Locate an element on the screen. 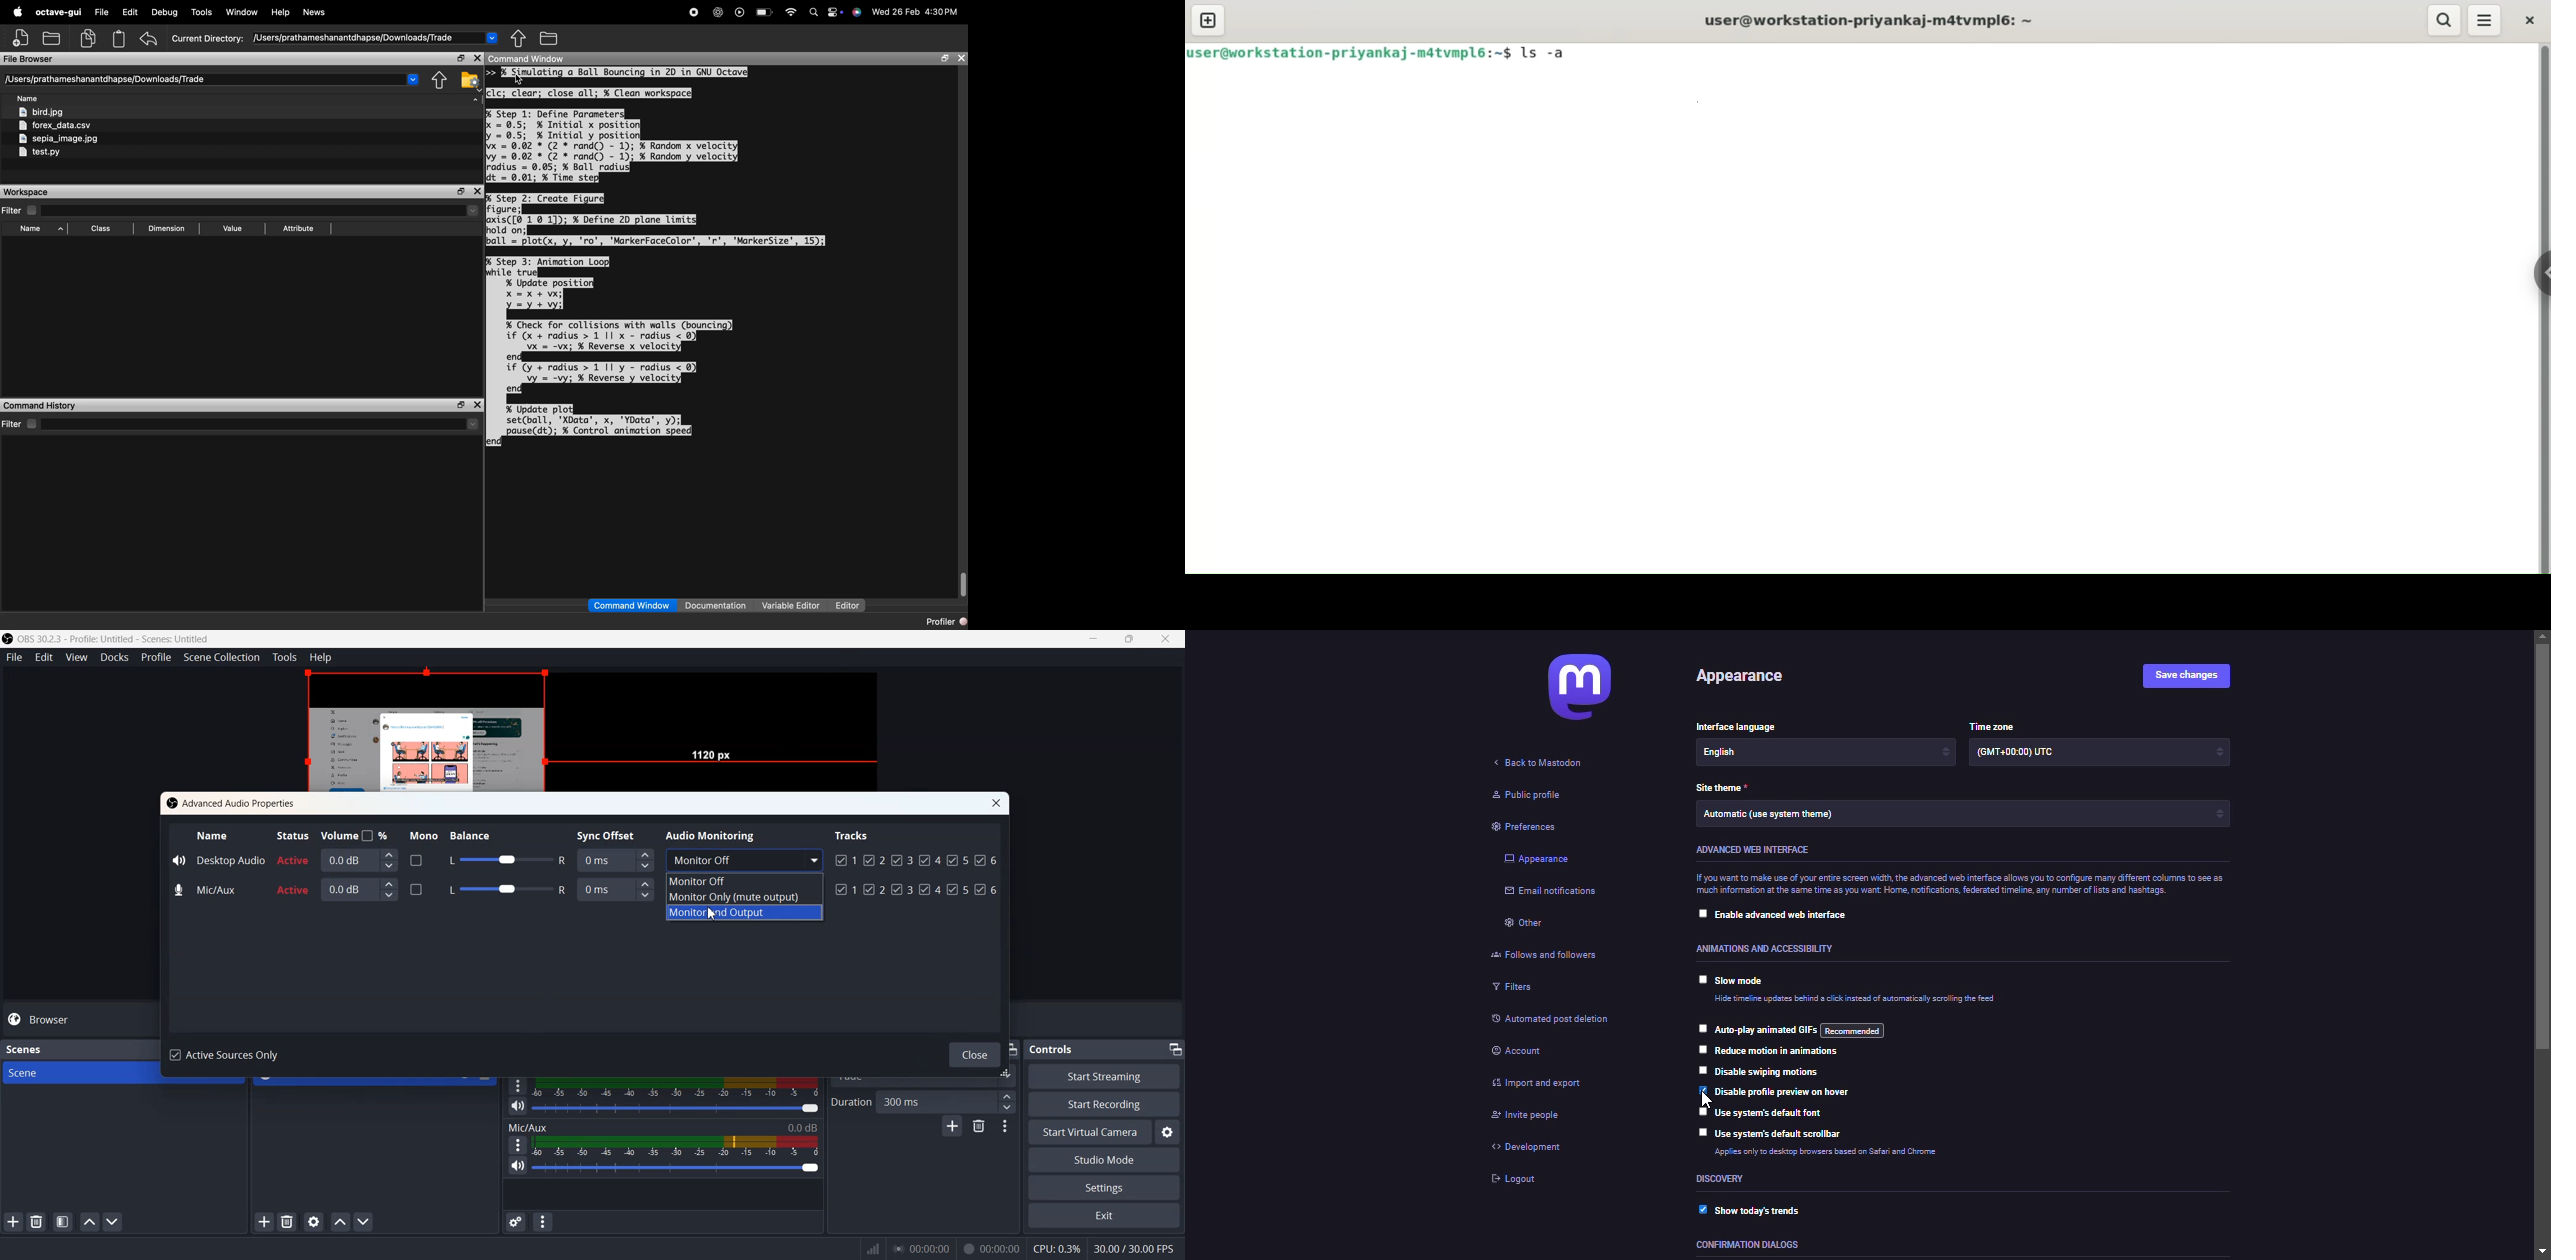  Scene is located at coordinates (77, 1073).